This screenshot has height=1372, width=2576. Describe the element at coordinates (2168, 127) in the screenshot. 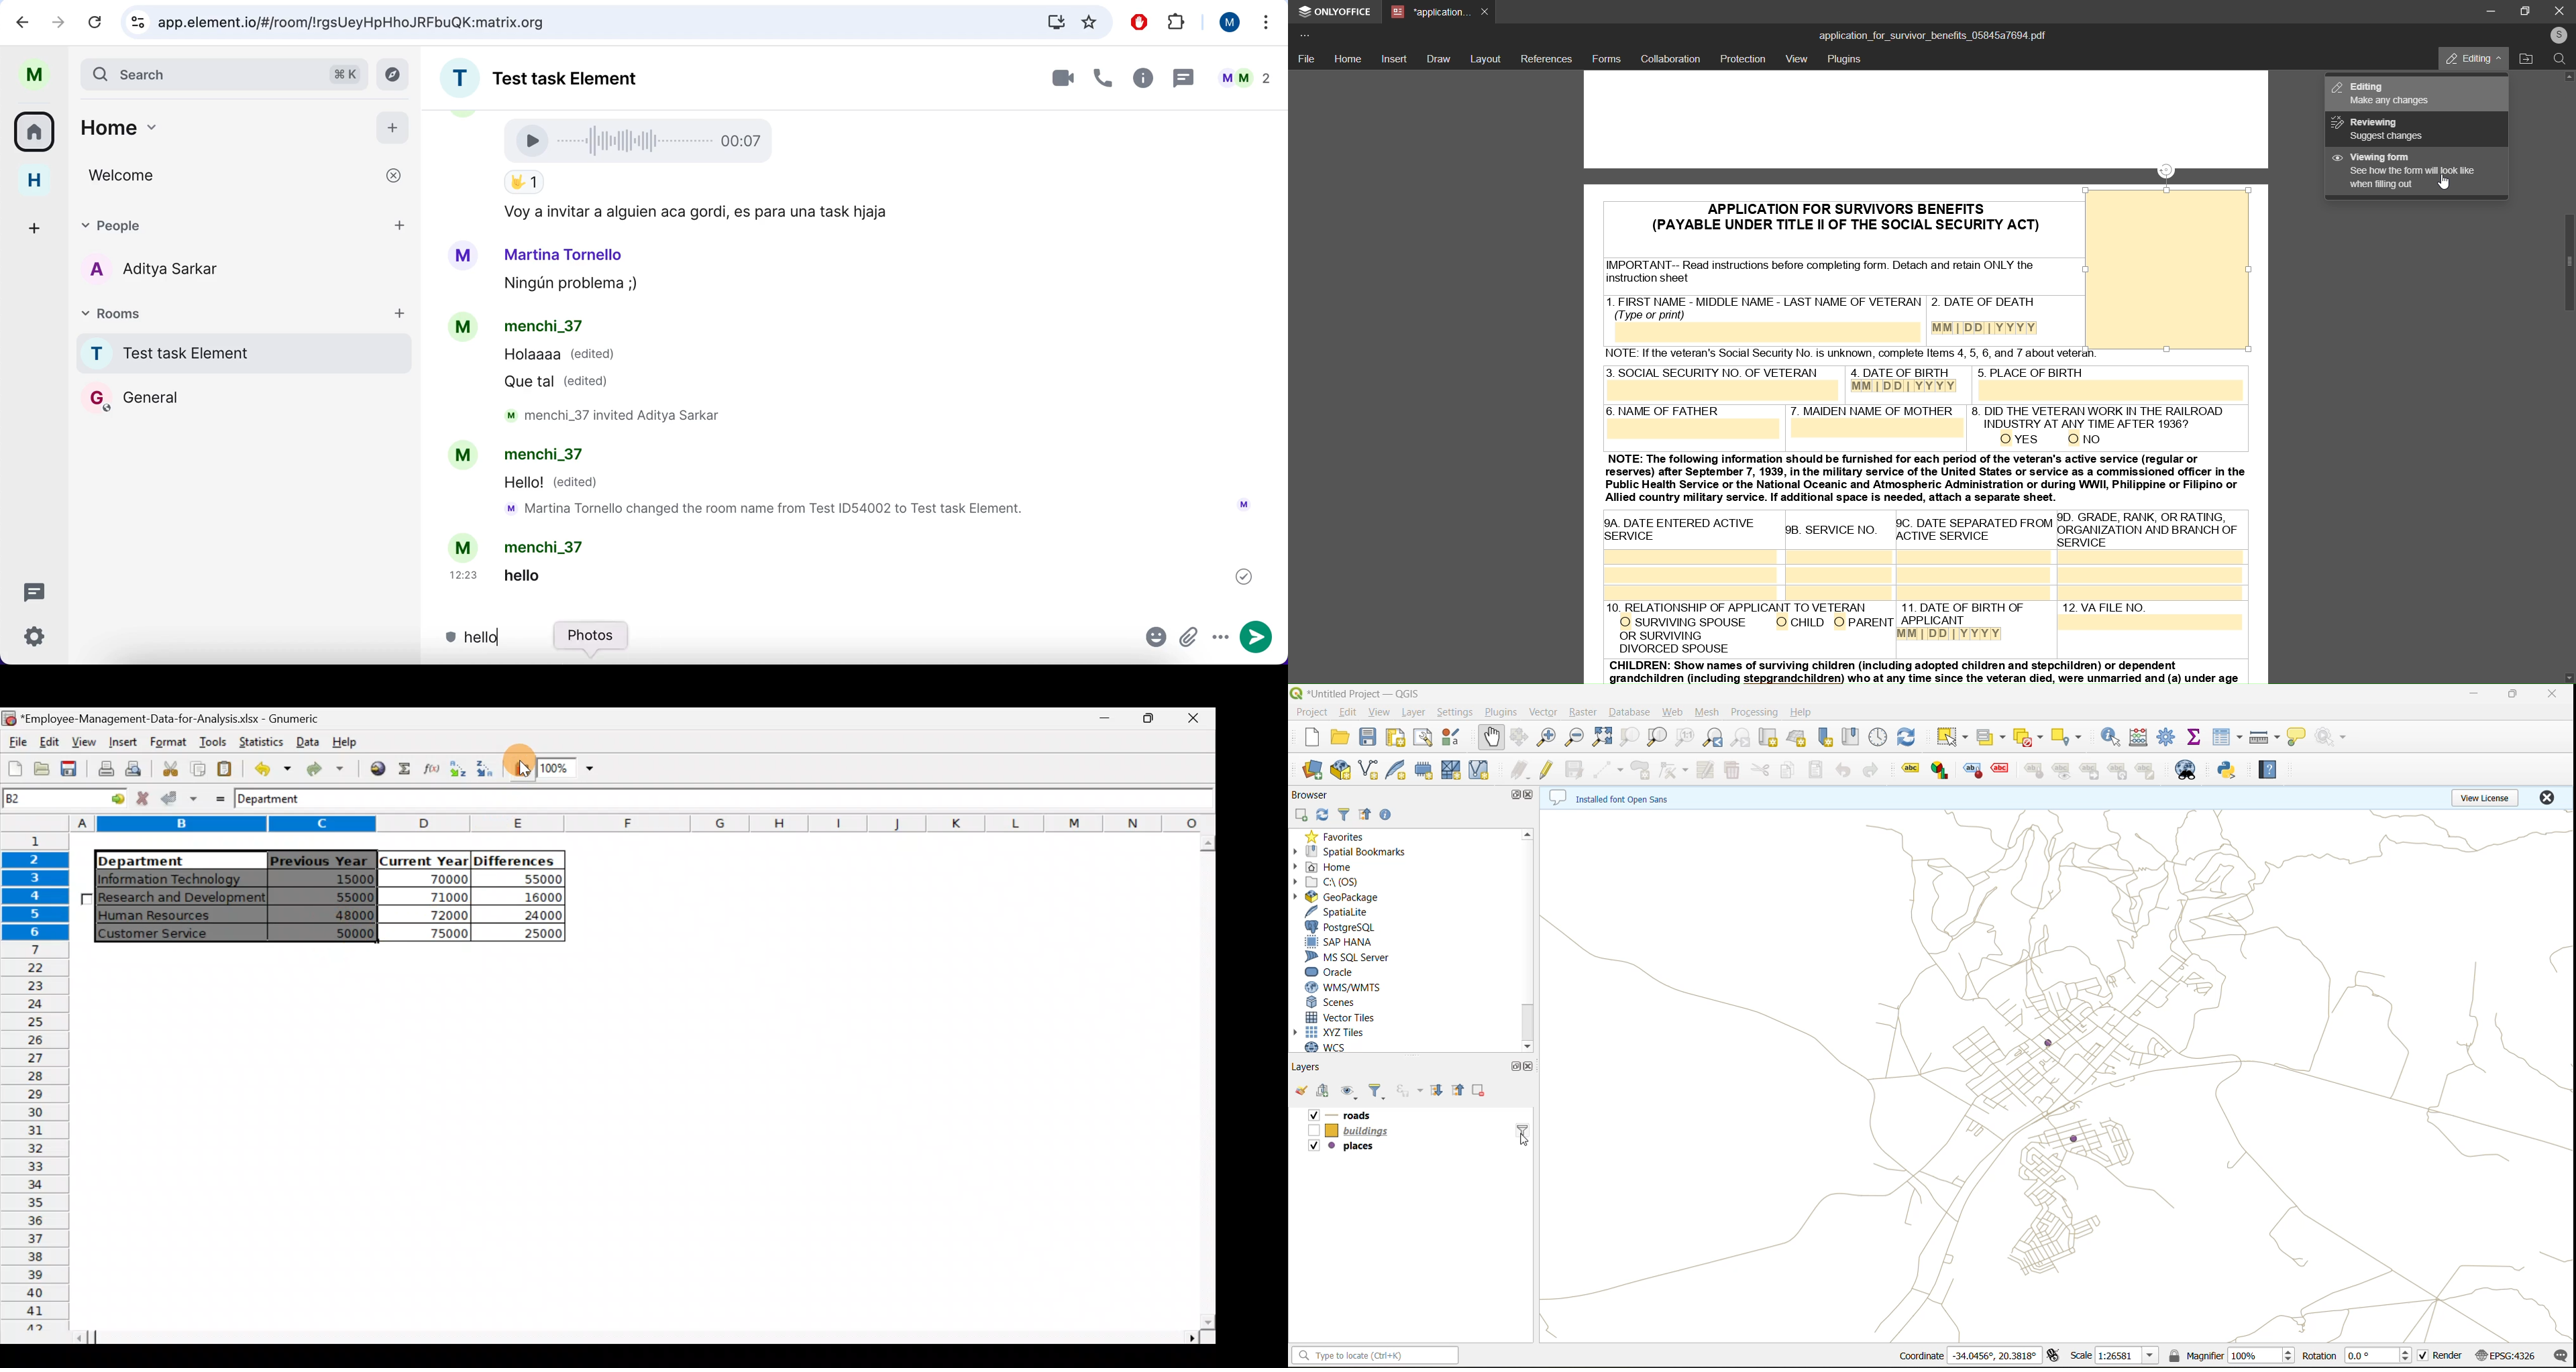

I see `PDF of application for survivors benefits` at that location.